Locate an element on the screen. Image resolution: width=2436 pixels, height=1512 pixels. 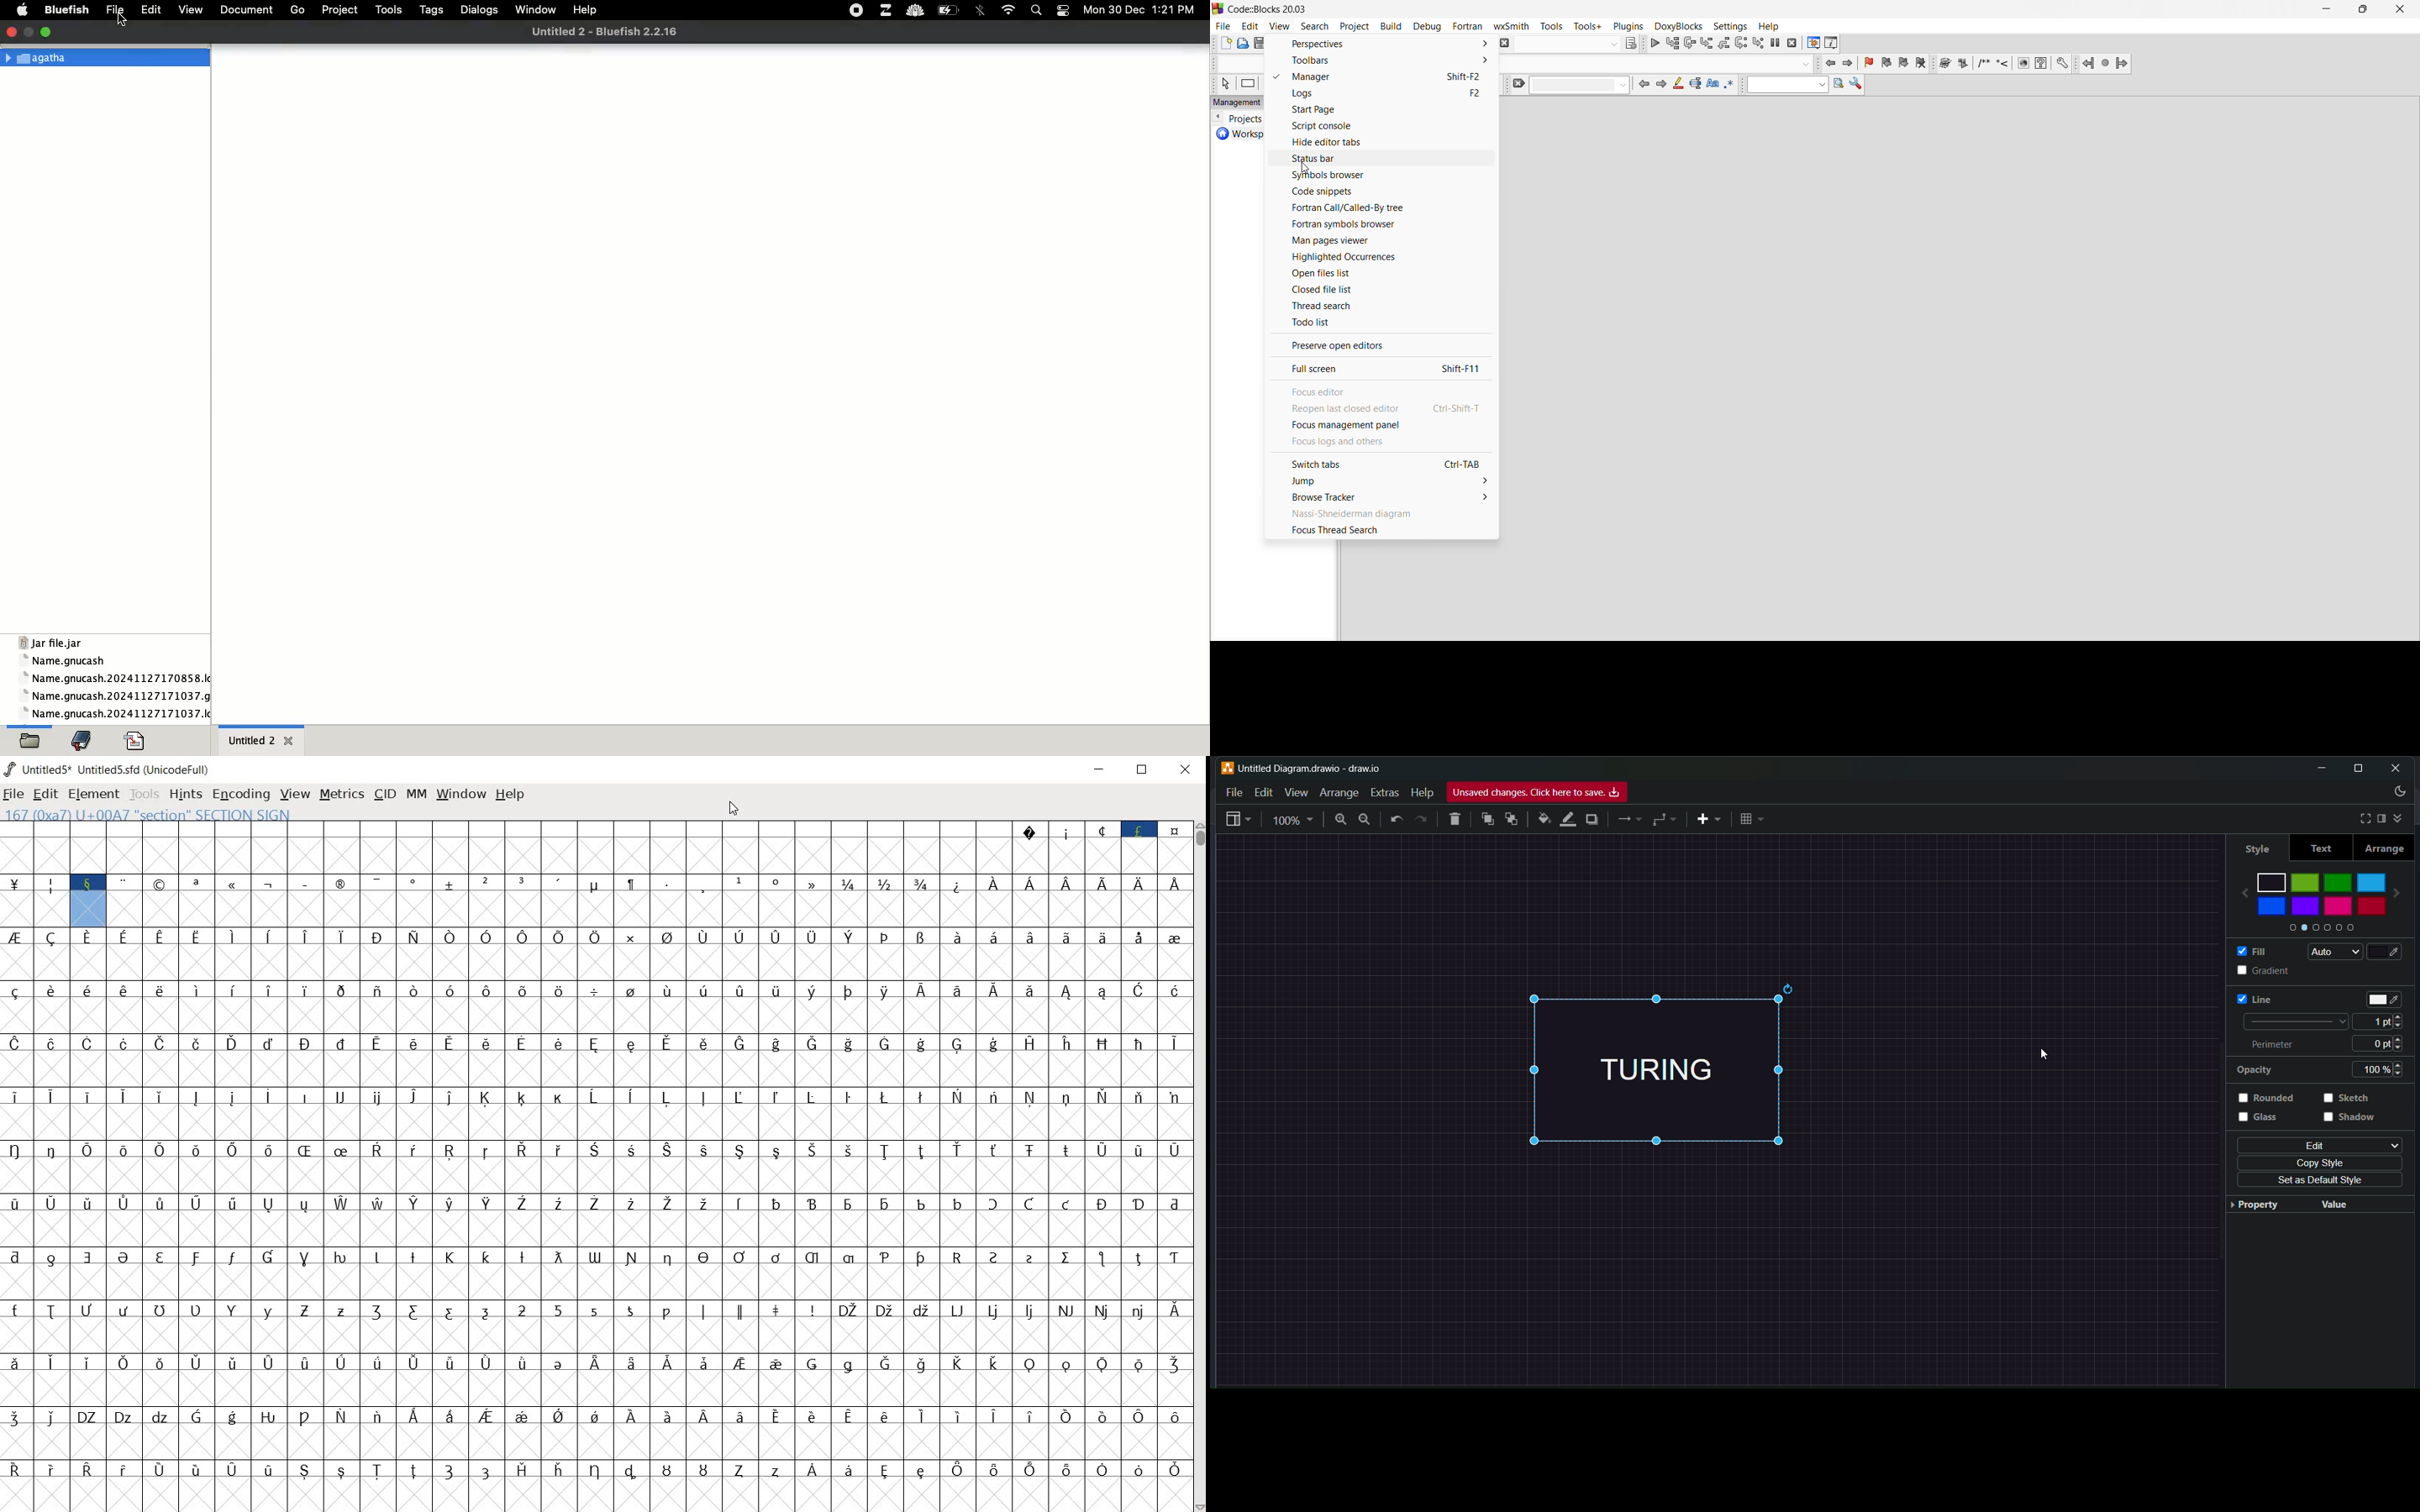
accented alphabet is located at coordinates (377, 1005).